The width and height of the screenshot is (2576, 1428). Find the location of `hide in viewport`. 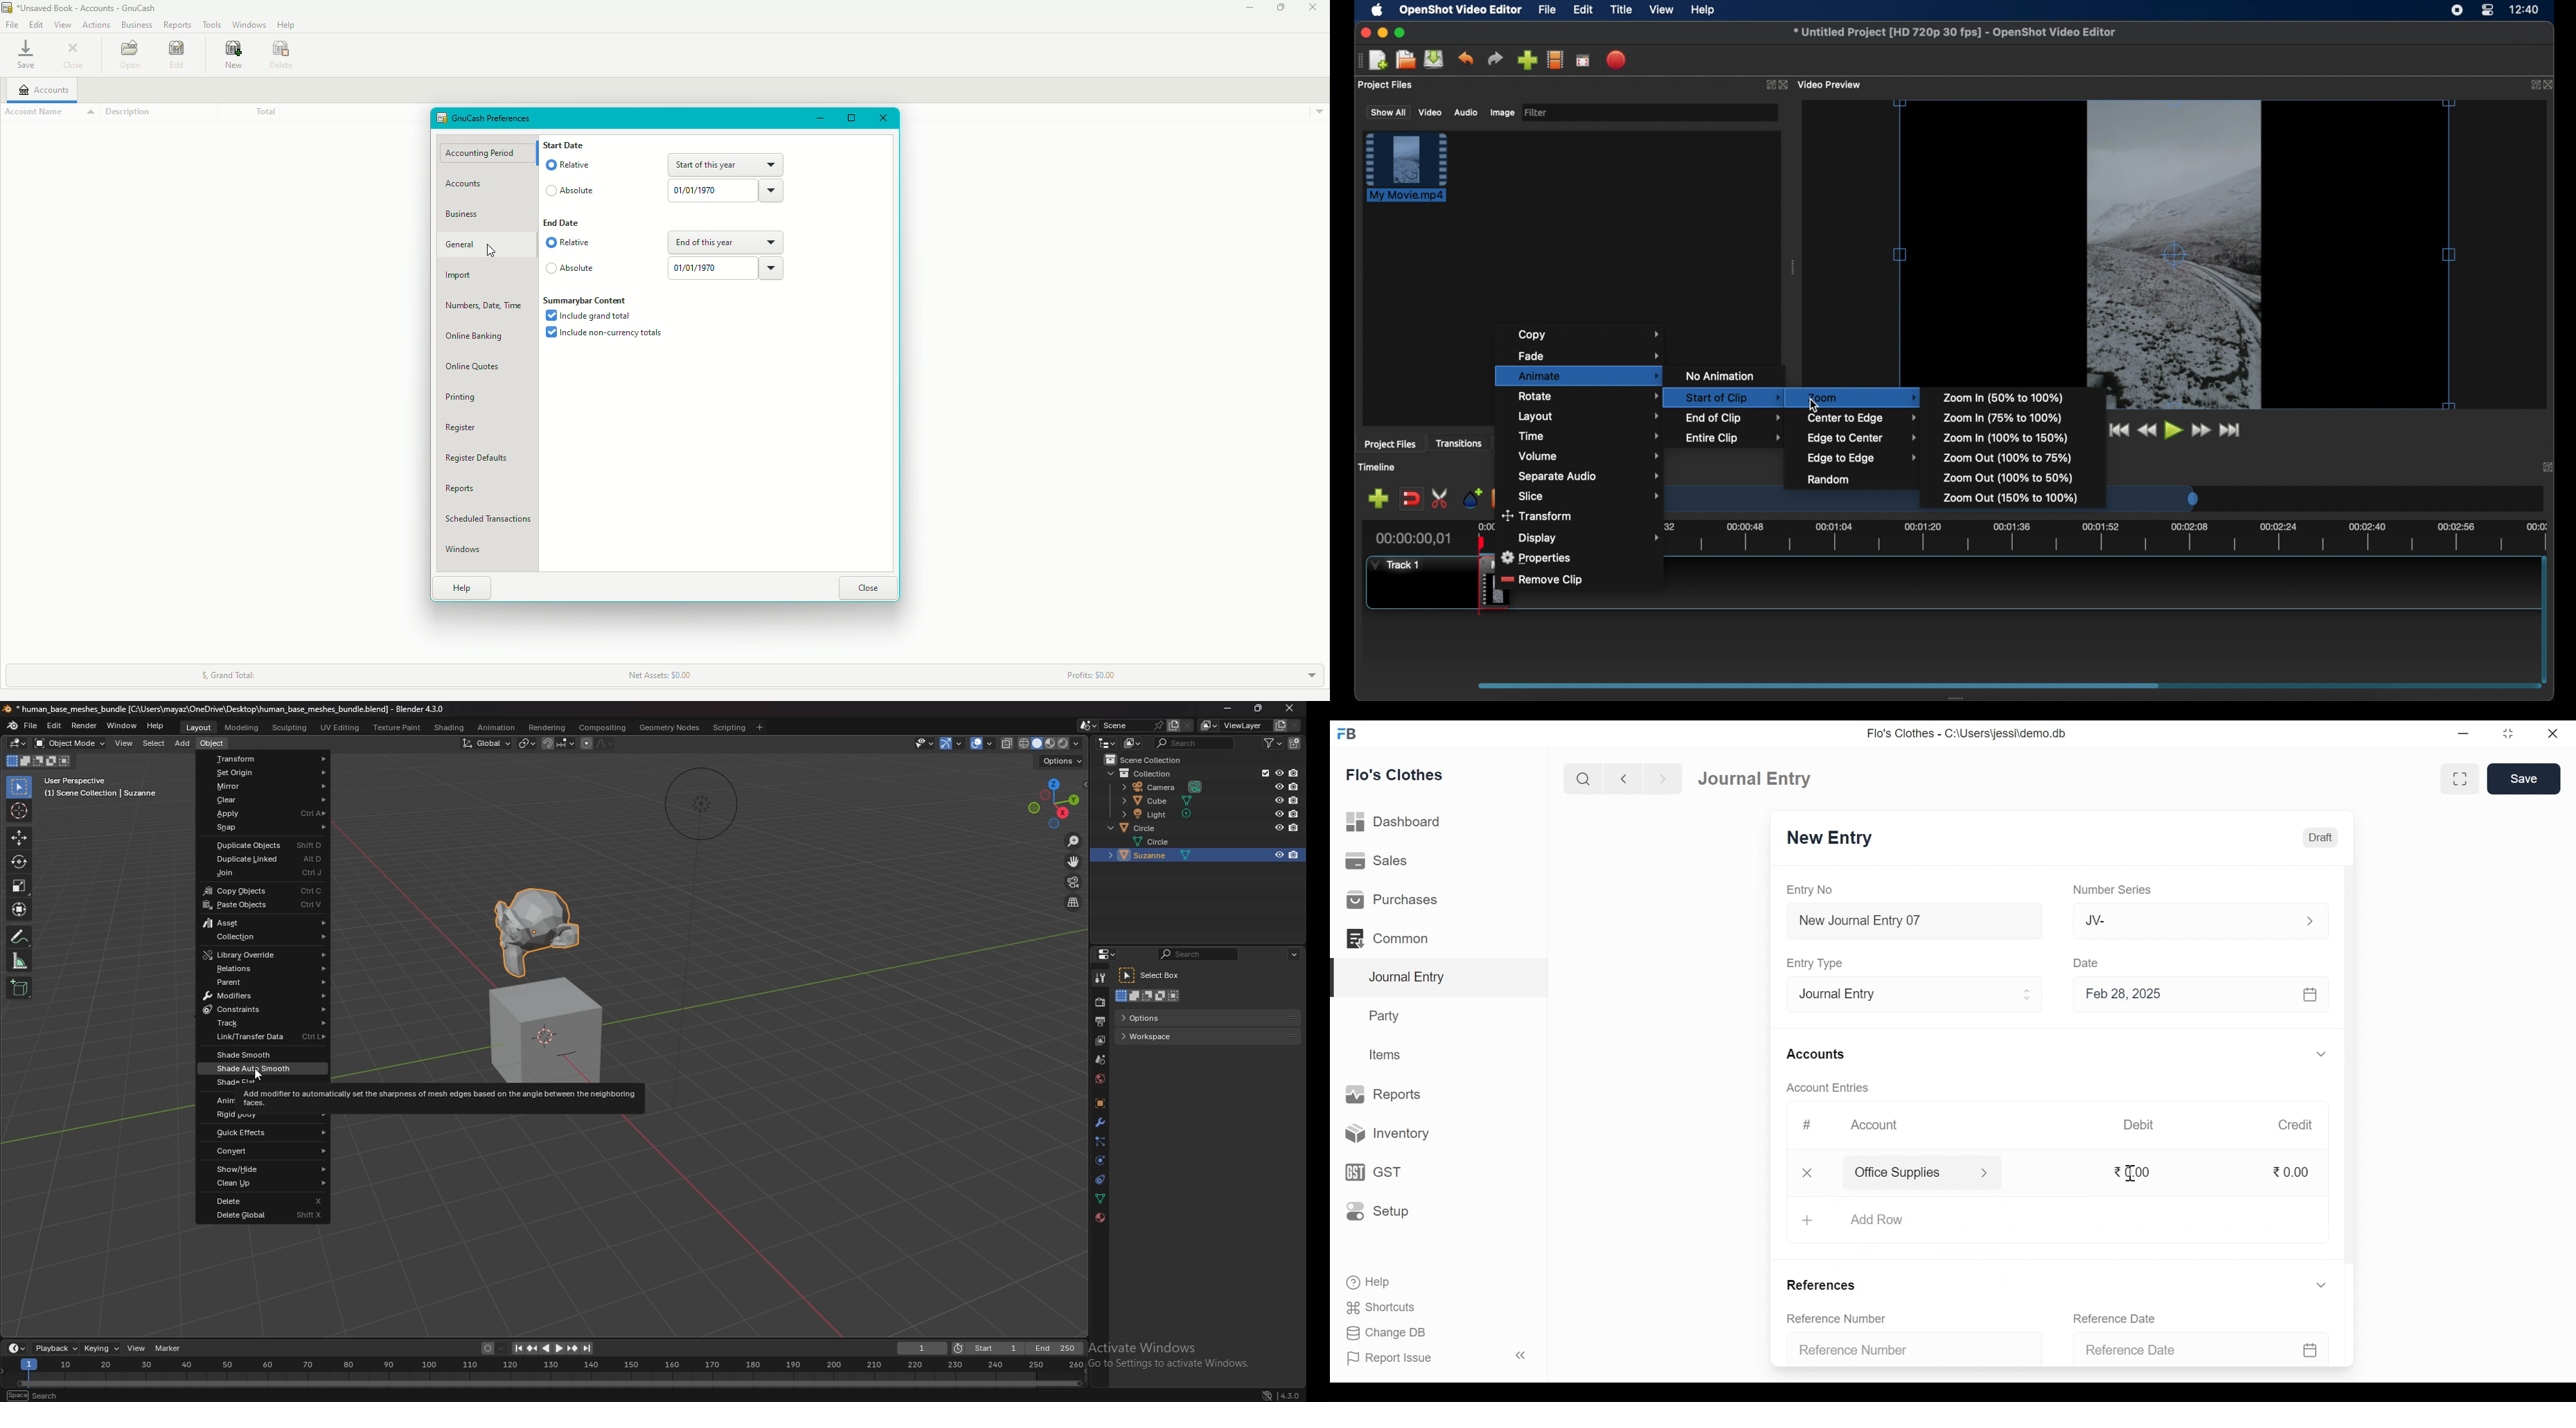

hide in viewport is located at coordinates (1278, 813).